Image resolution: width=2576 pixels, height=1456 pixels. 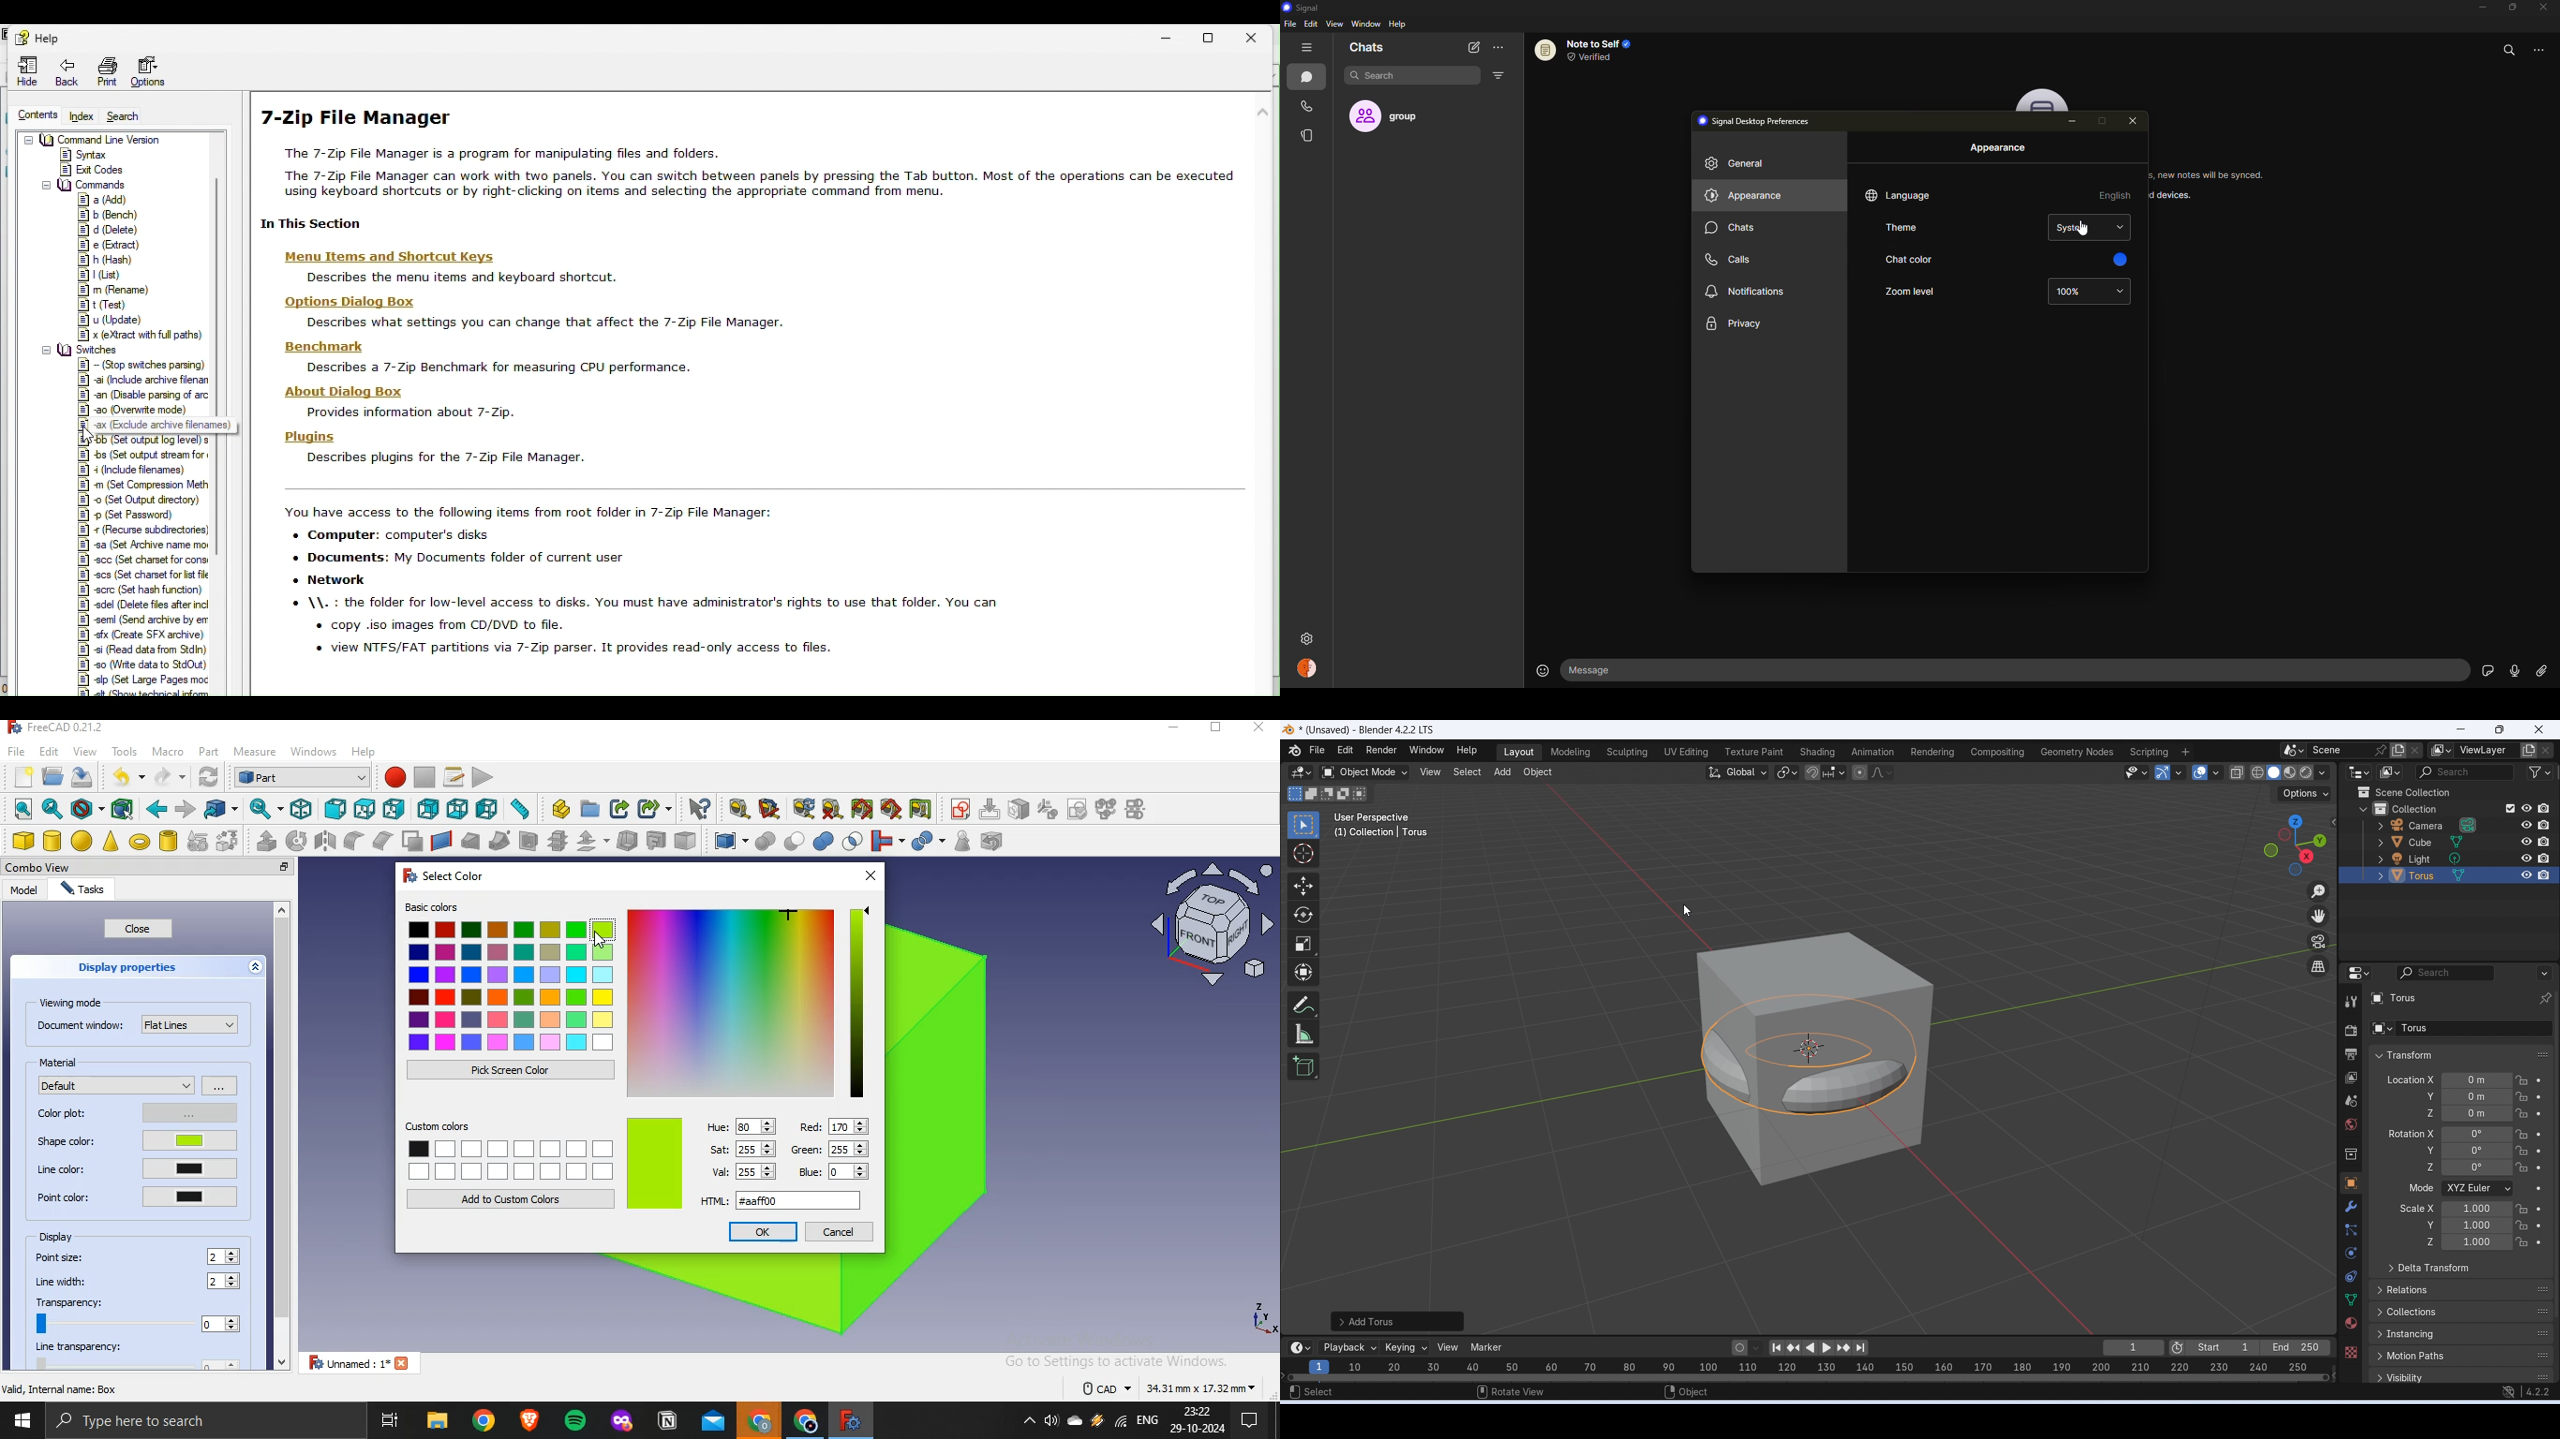 I want to click on 8] © (Set Output directory), so click(x=142, y=500).